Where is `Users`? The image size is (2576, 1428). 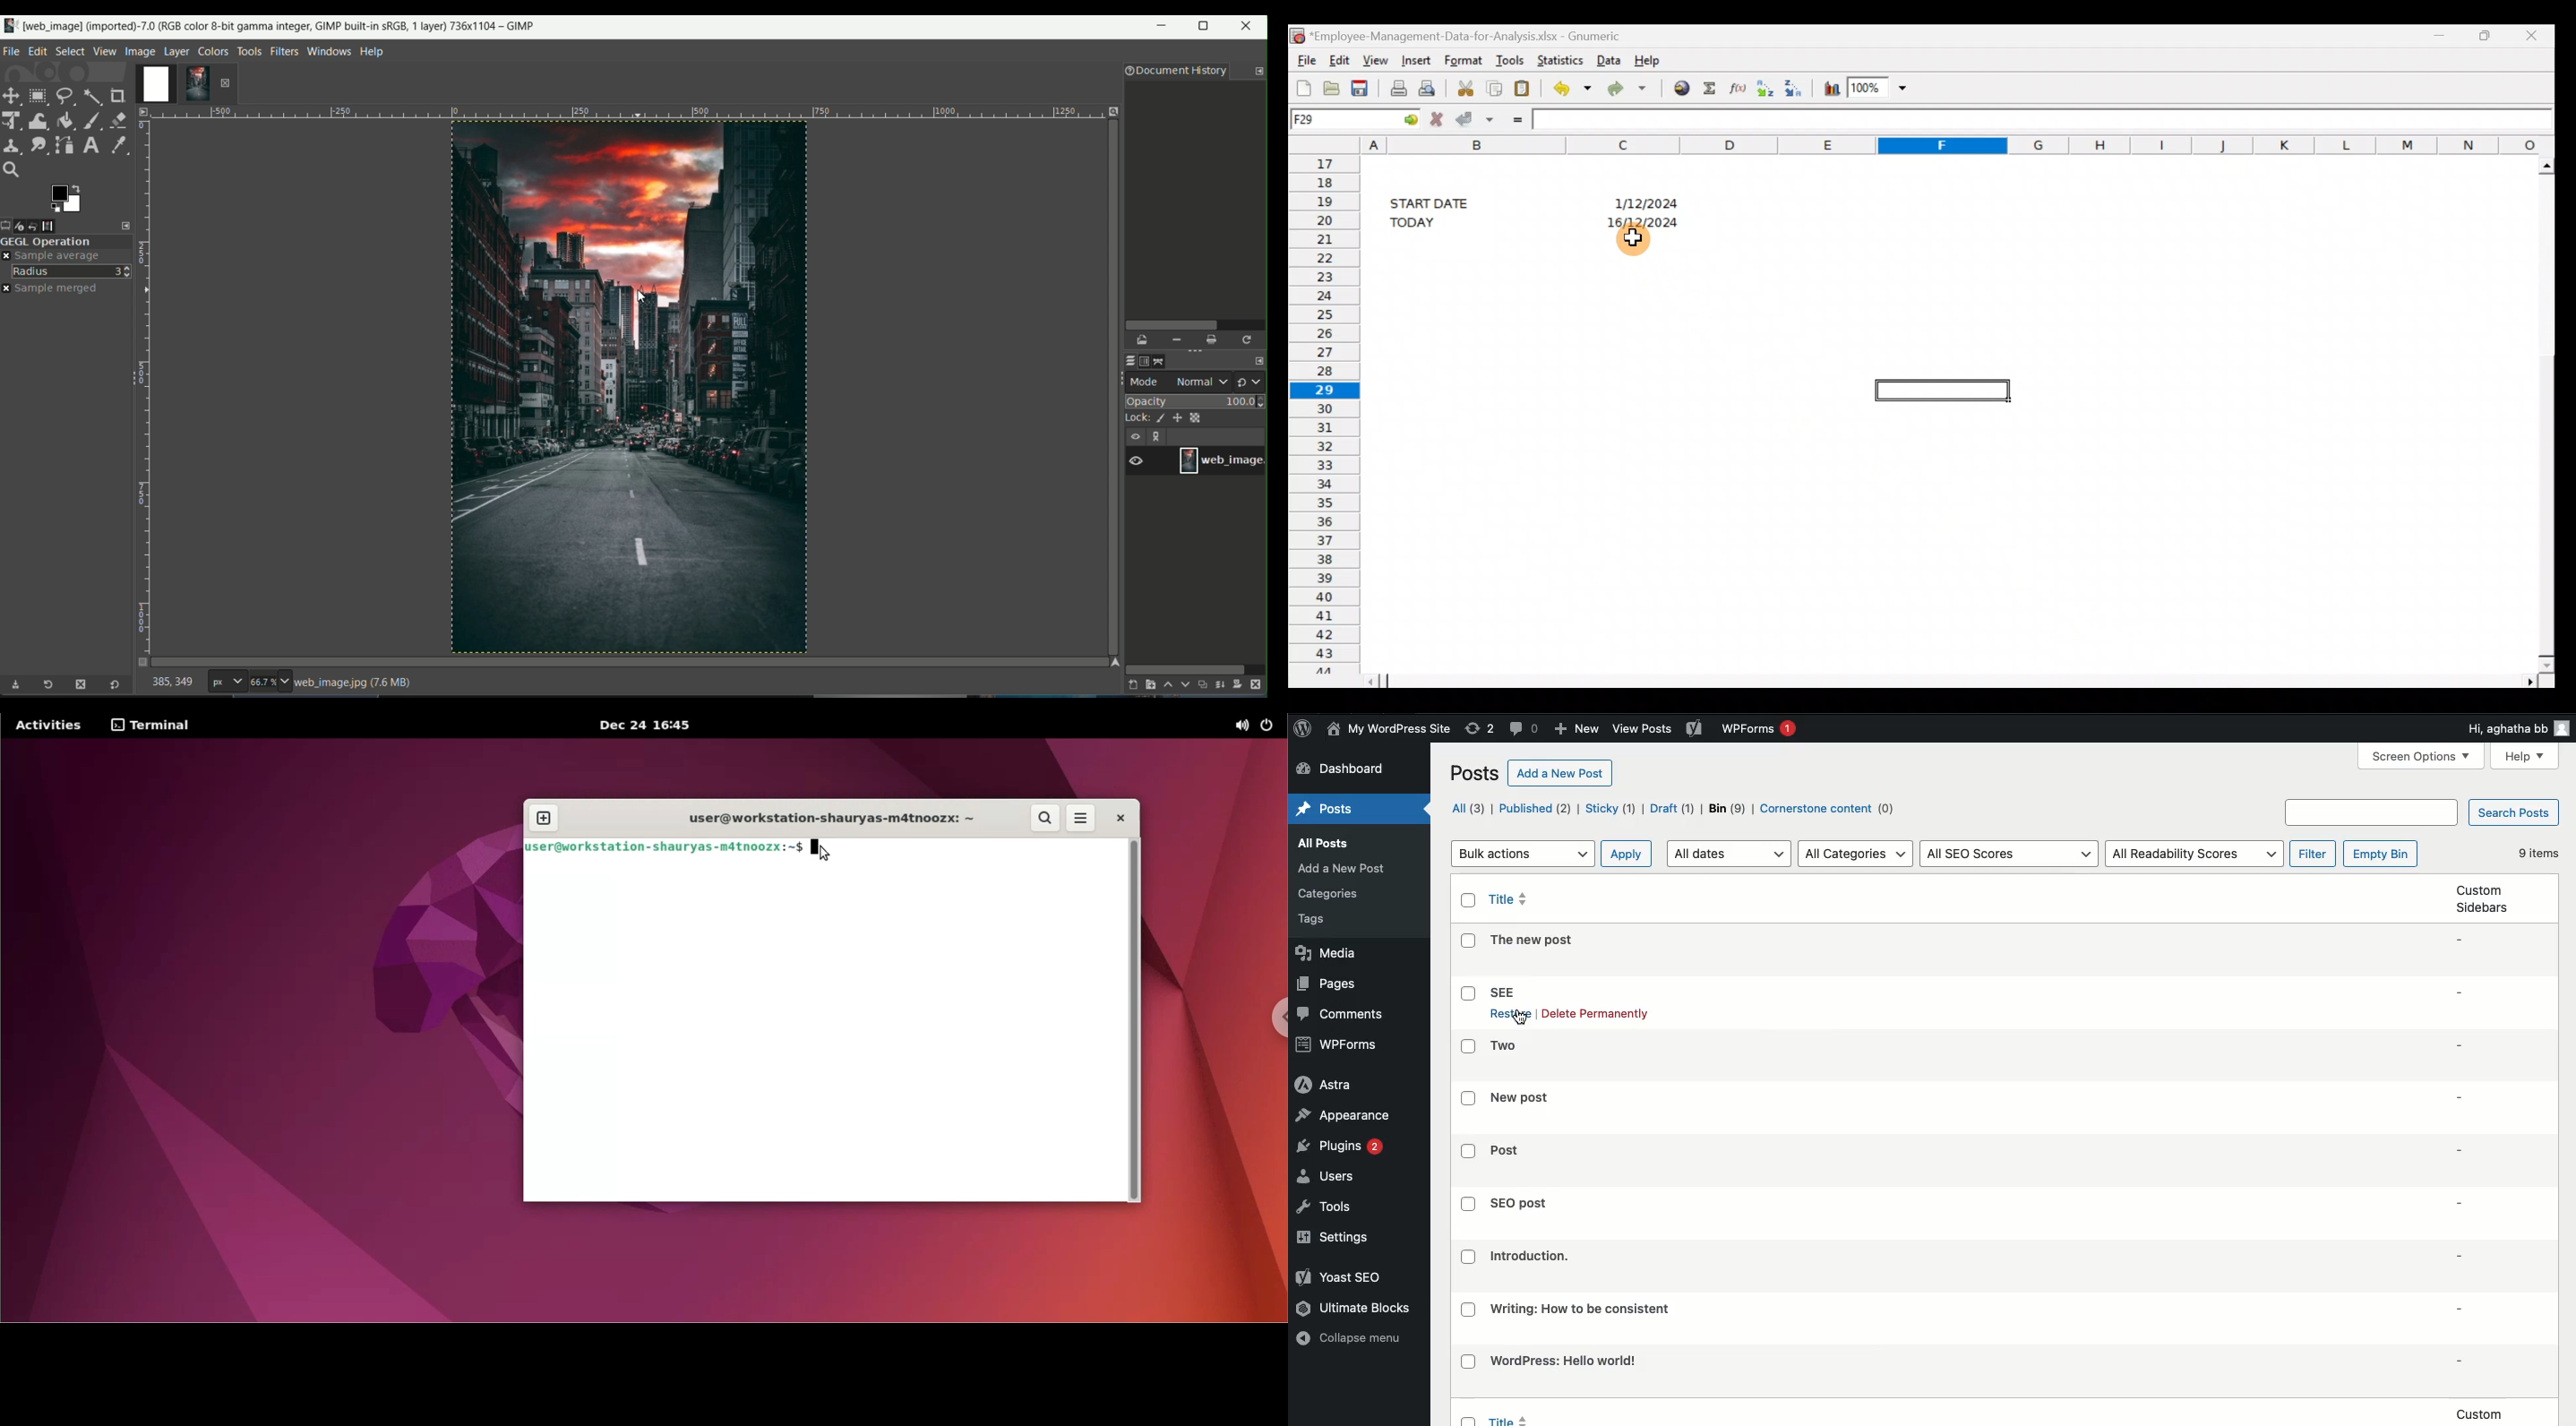 Users is located at coordinates (1327, 1177).